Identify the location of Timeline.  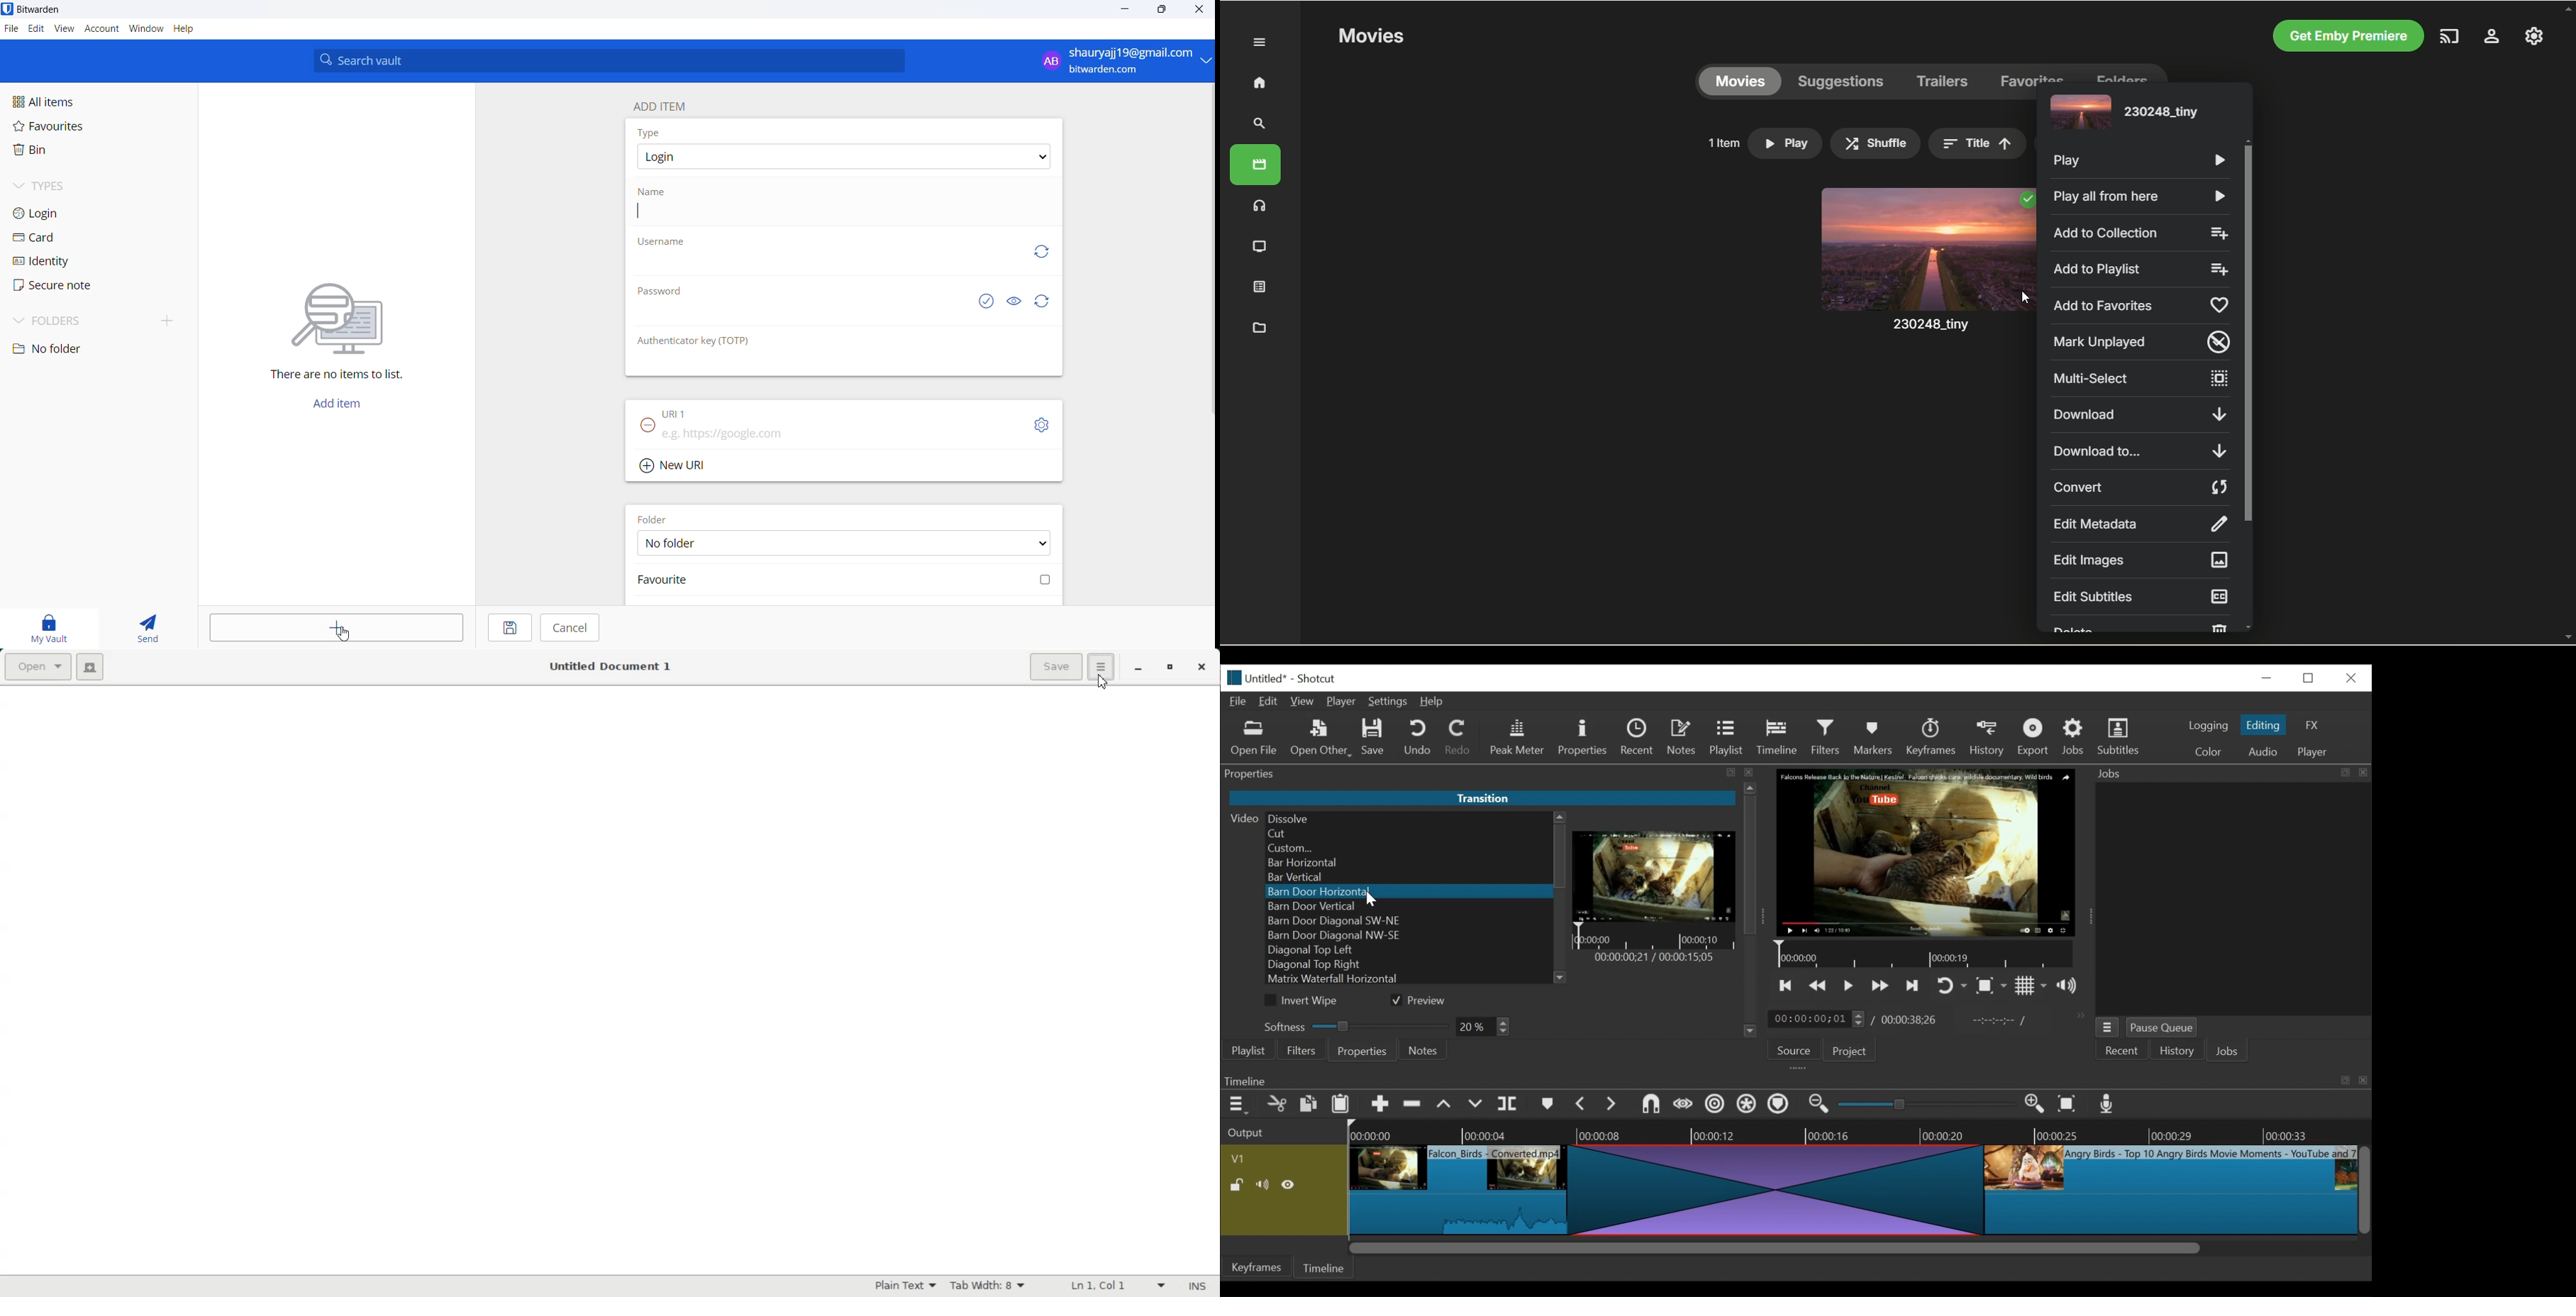
(1860, 1132).